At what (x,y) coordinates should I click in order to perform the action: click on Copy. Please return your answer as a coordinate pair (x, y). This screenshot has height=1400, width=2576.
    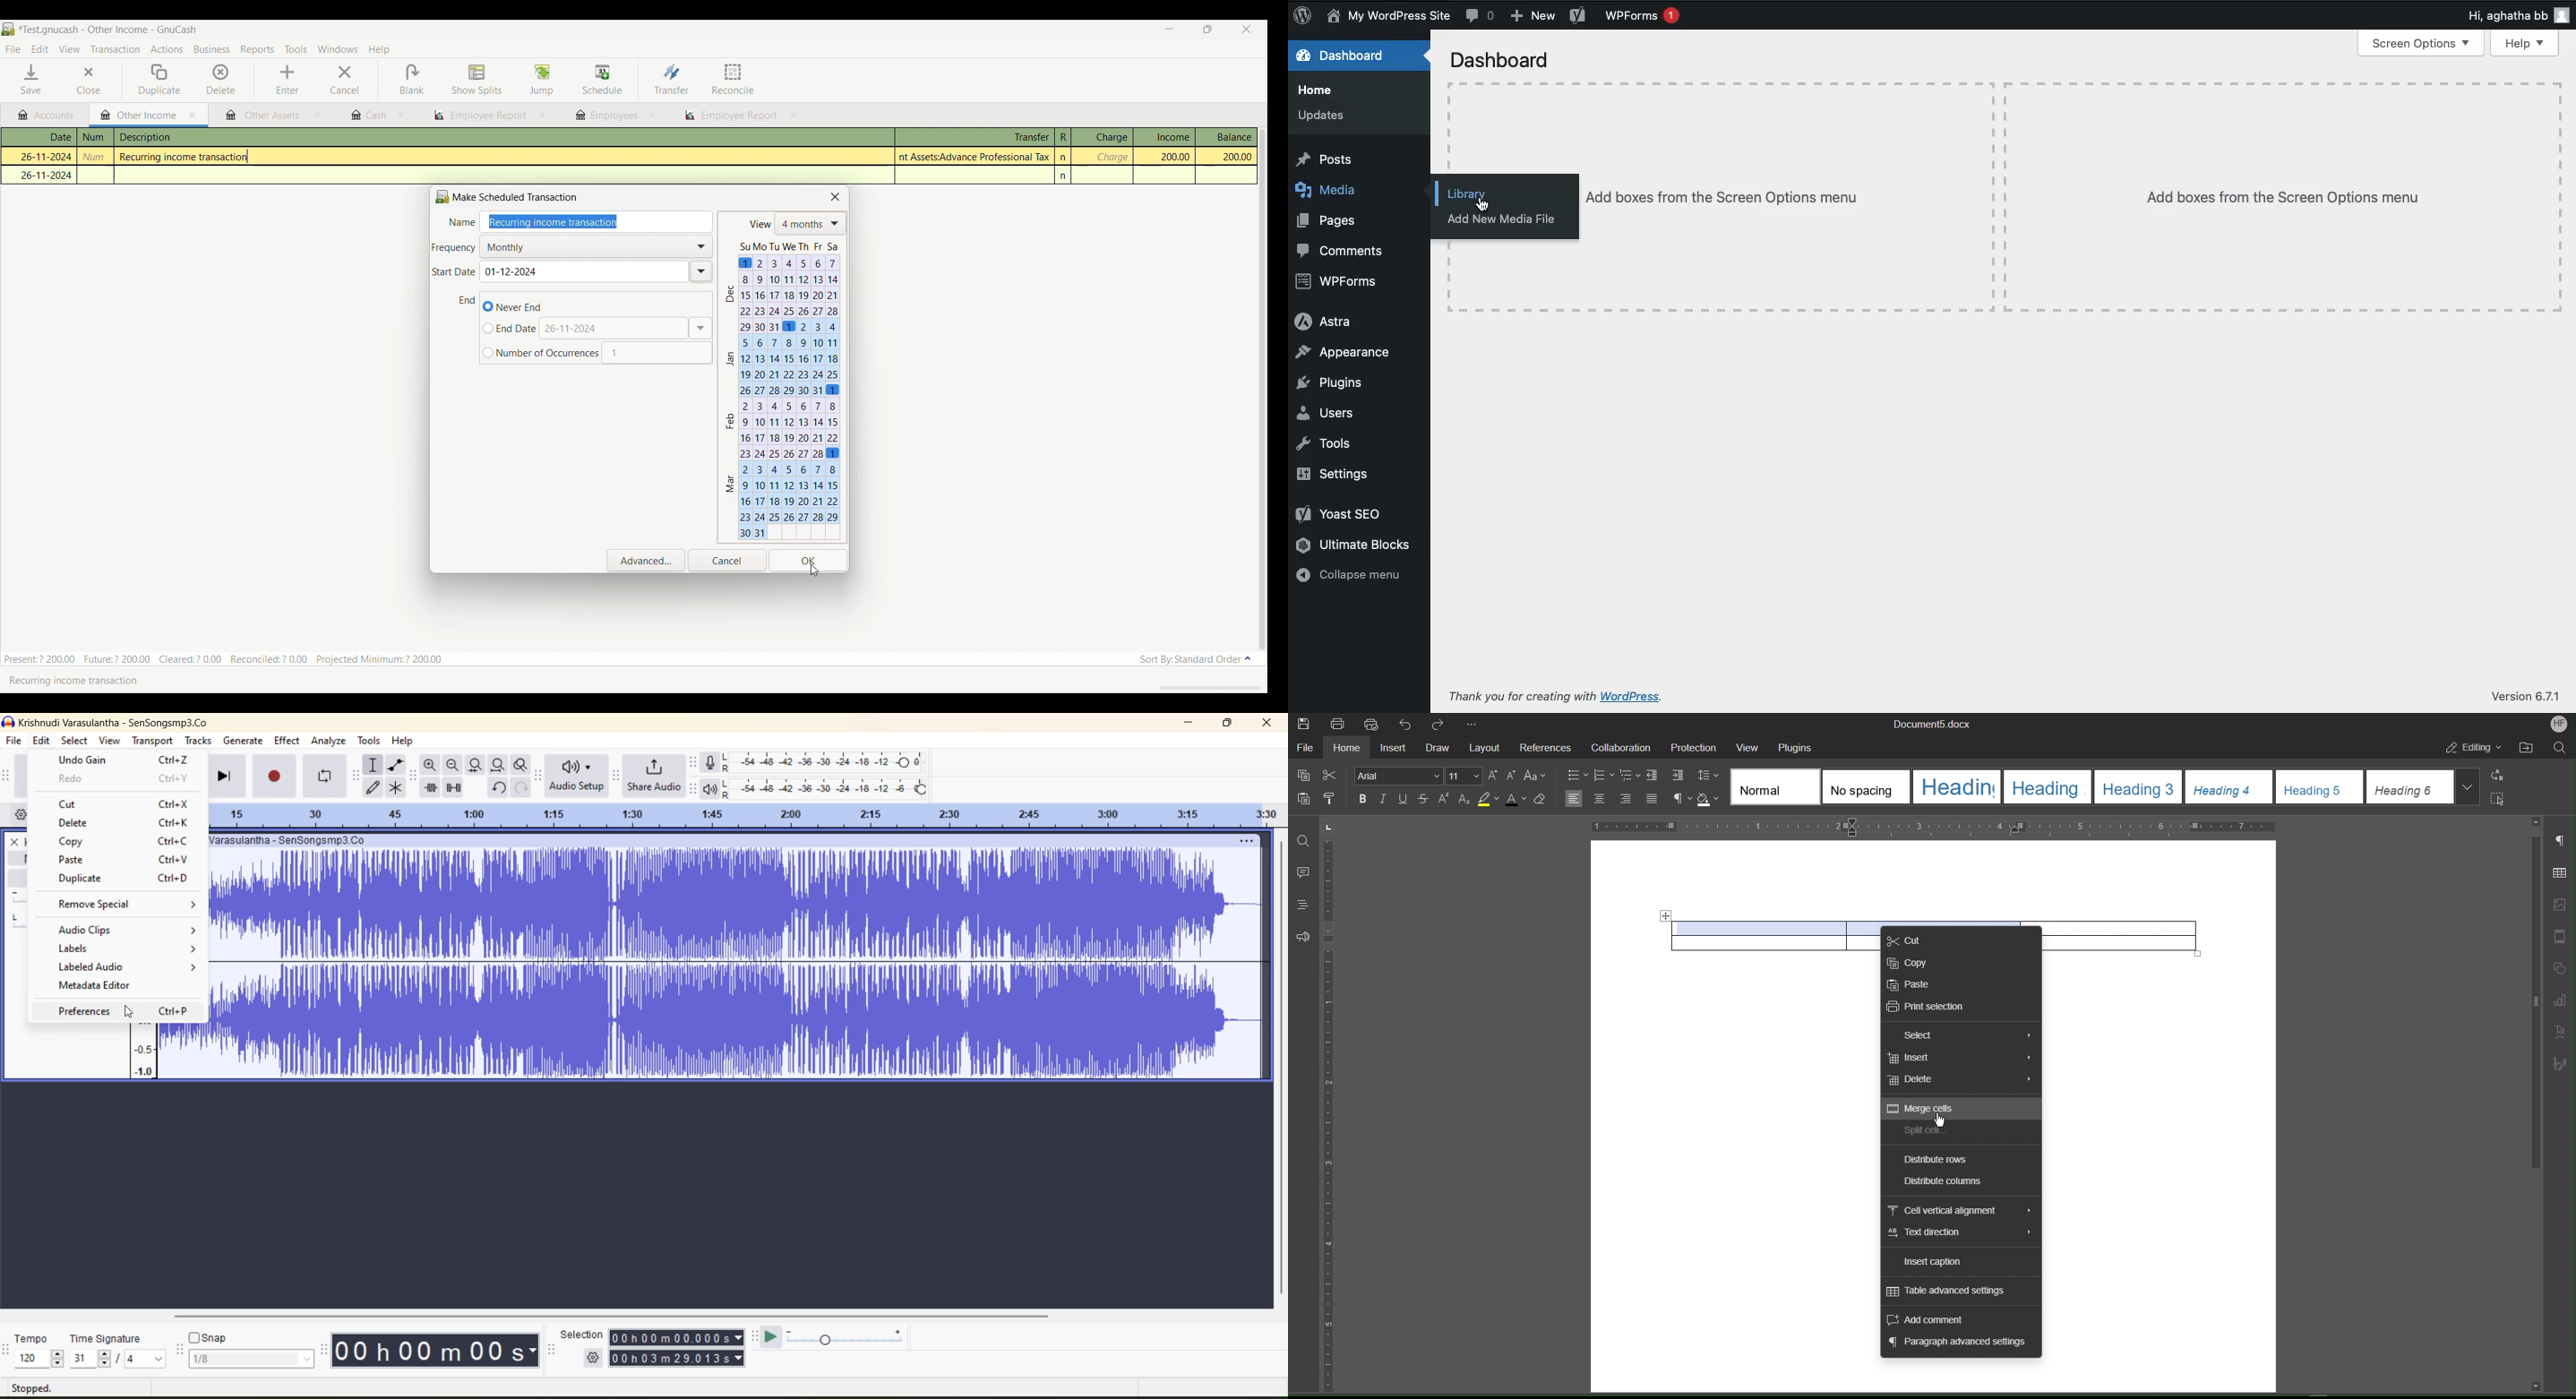
    Looking at the image, I should click on (1301, 774).